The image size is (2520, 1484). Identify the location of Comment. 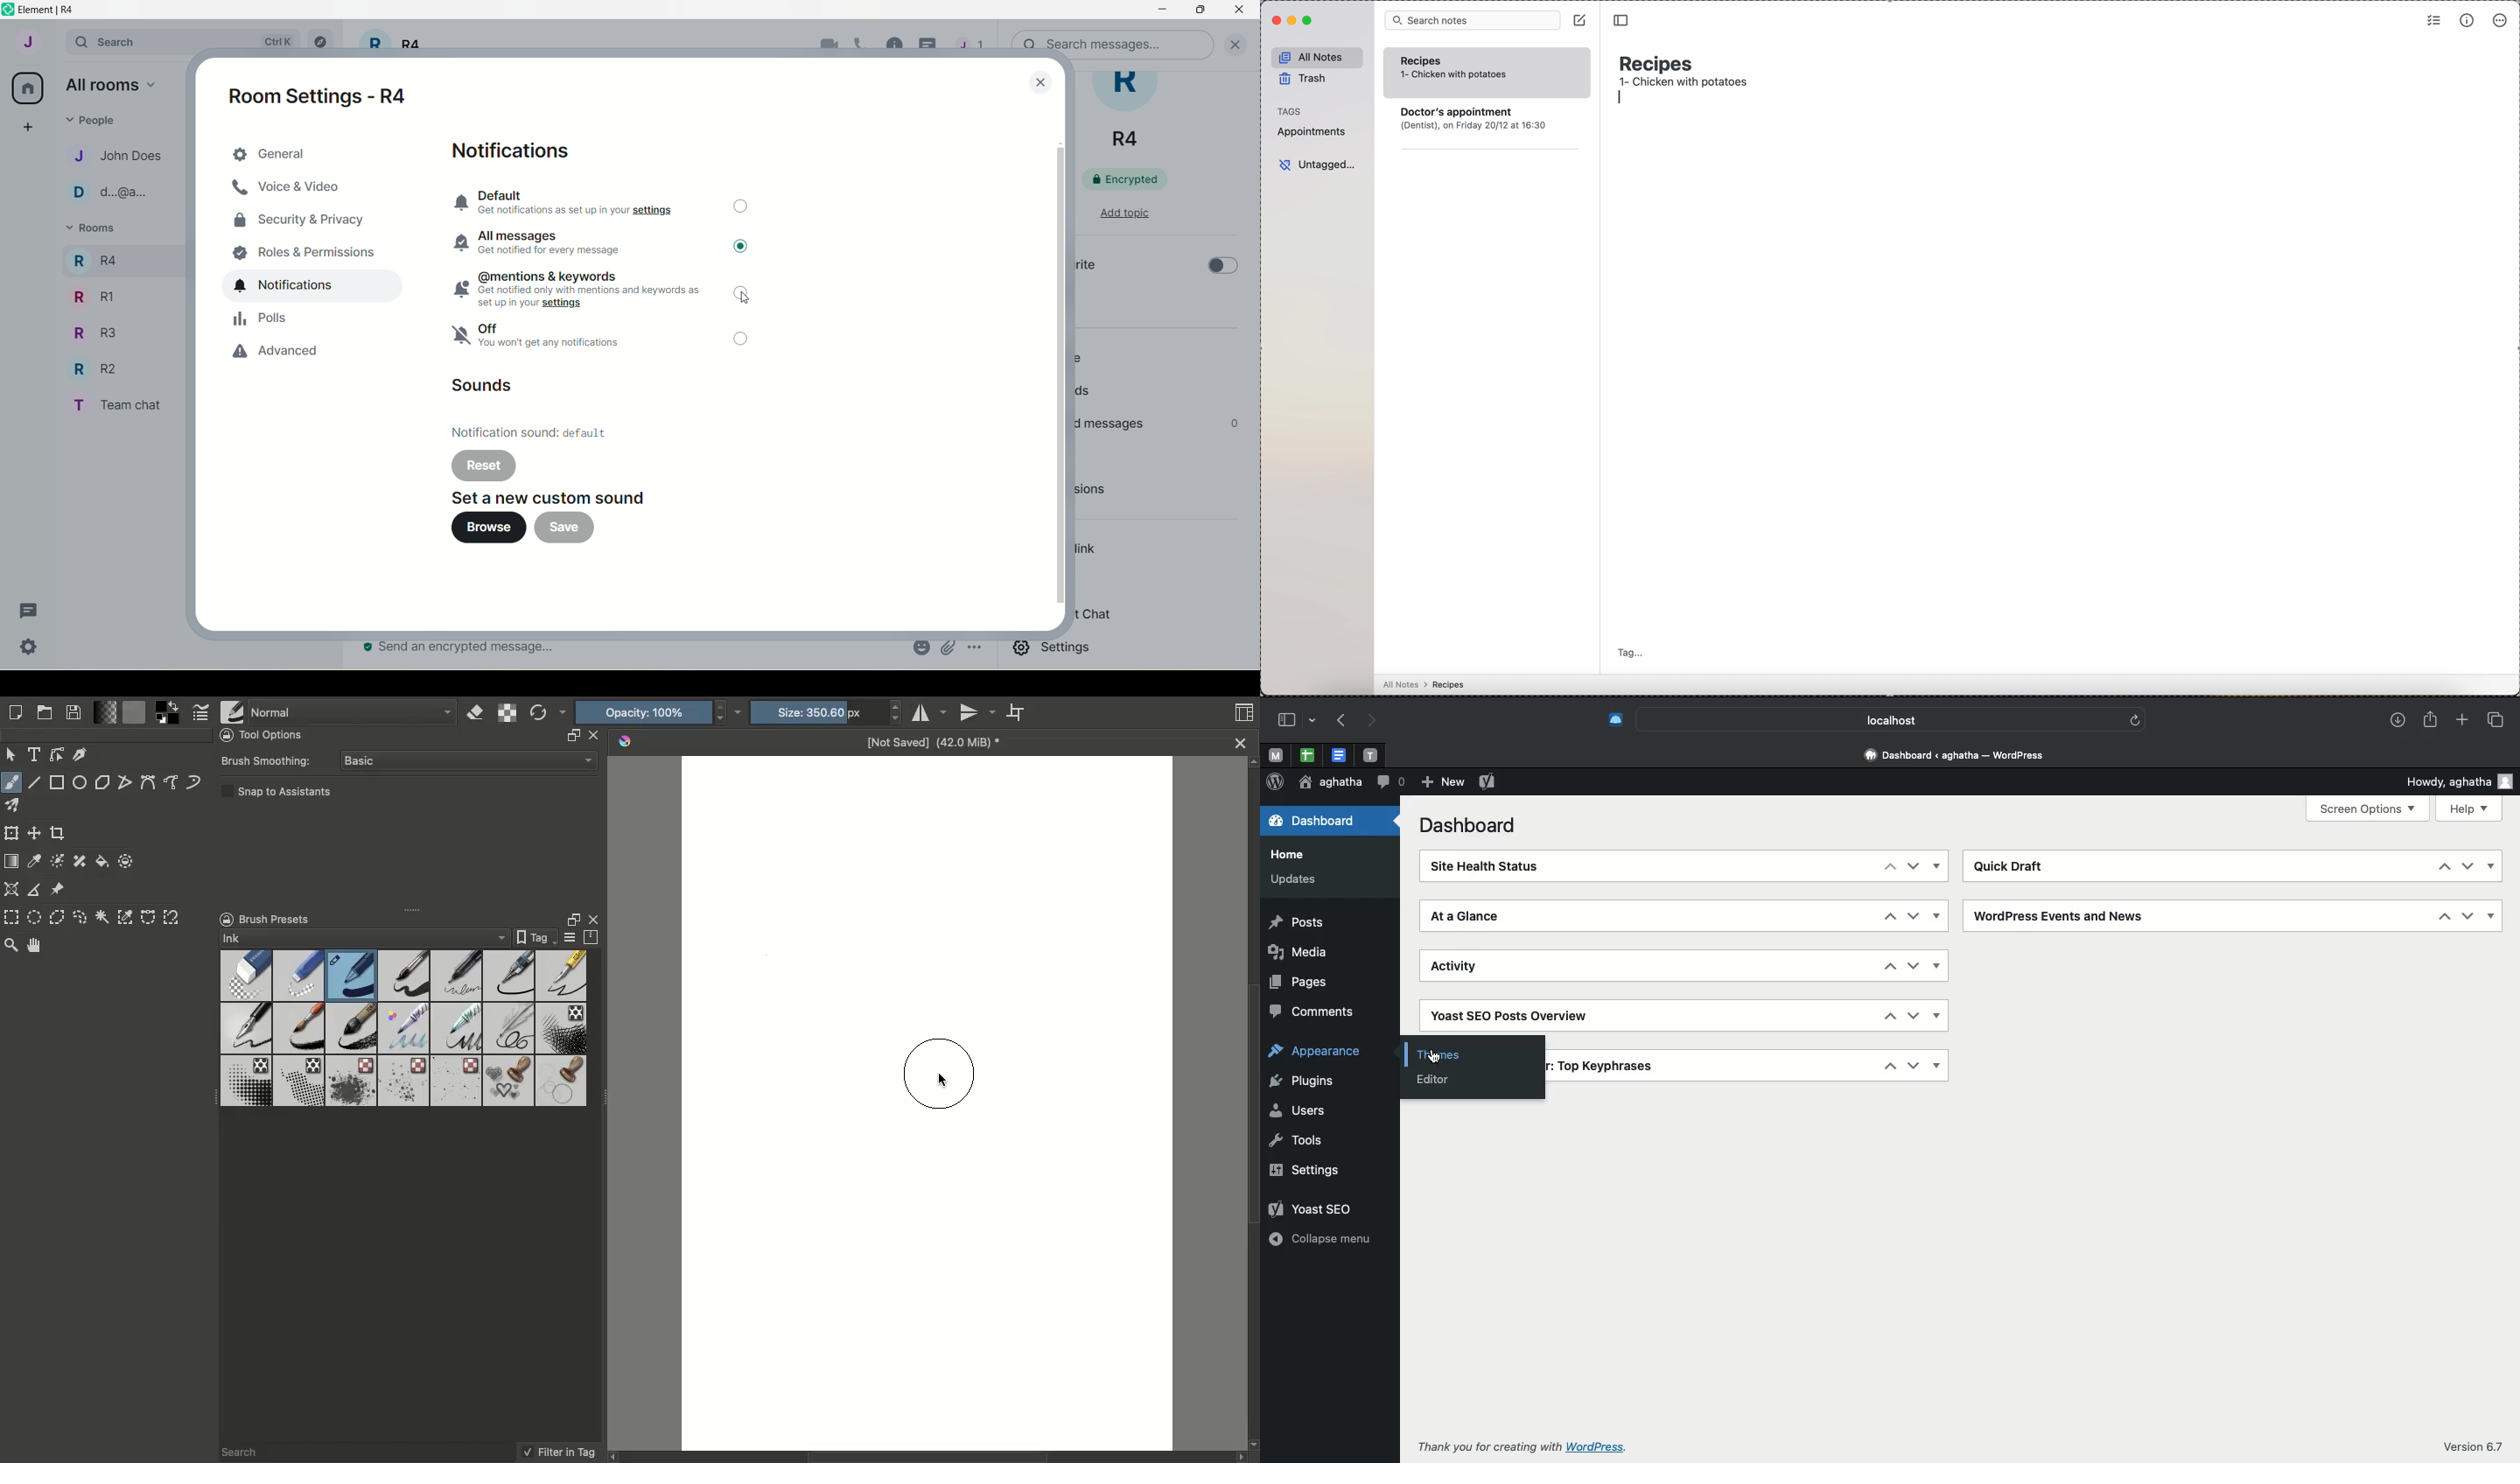
(1390, 780).